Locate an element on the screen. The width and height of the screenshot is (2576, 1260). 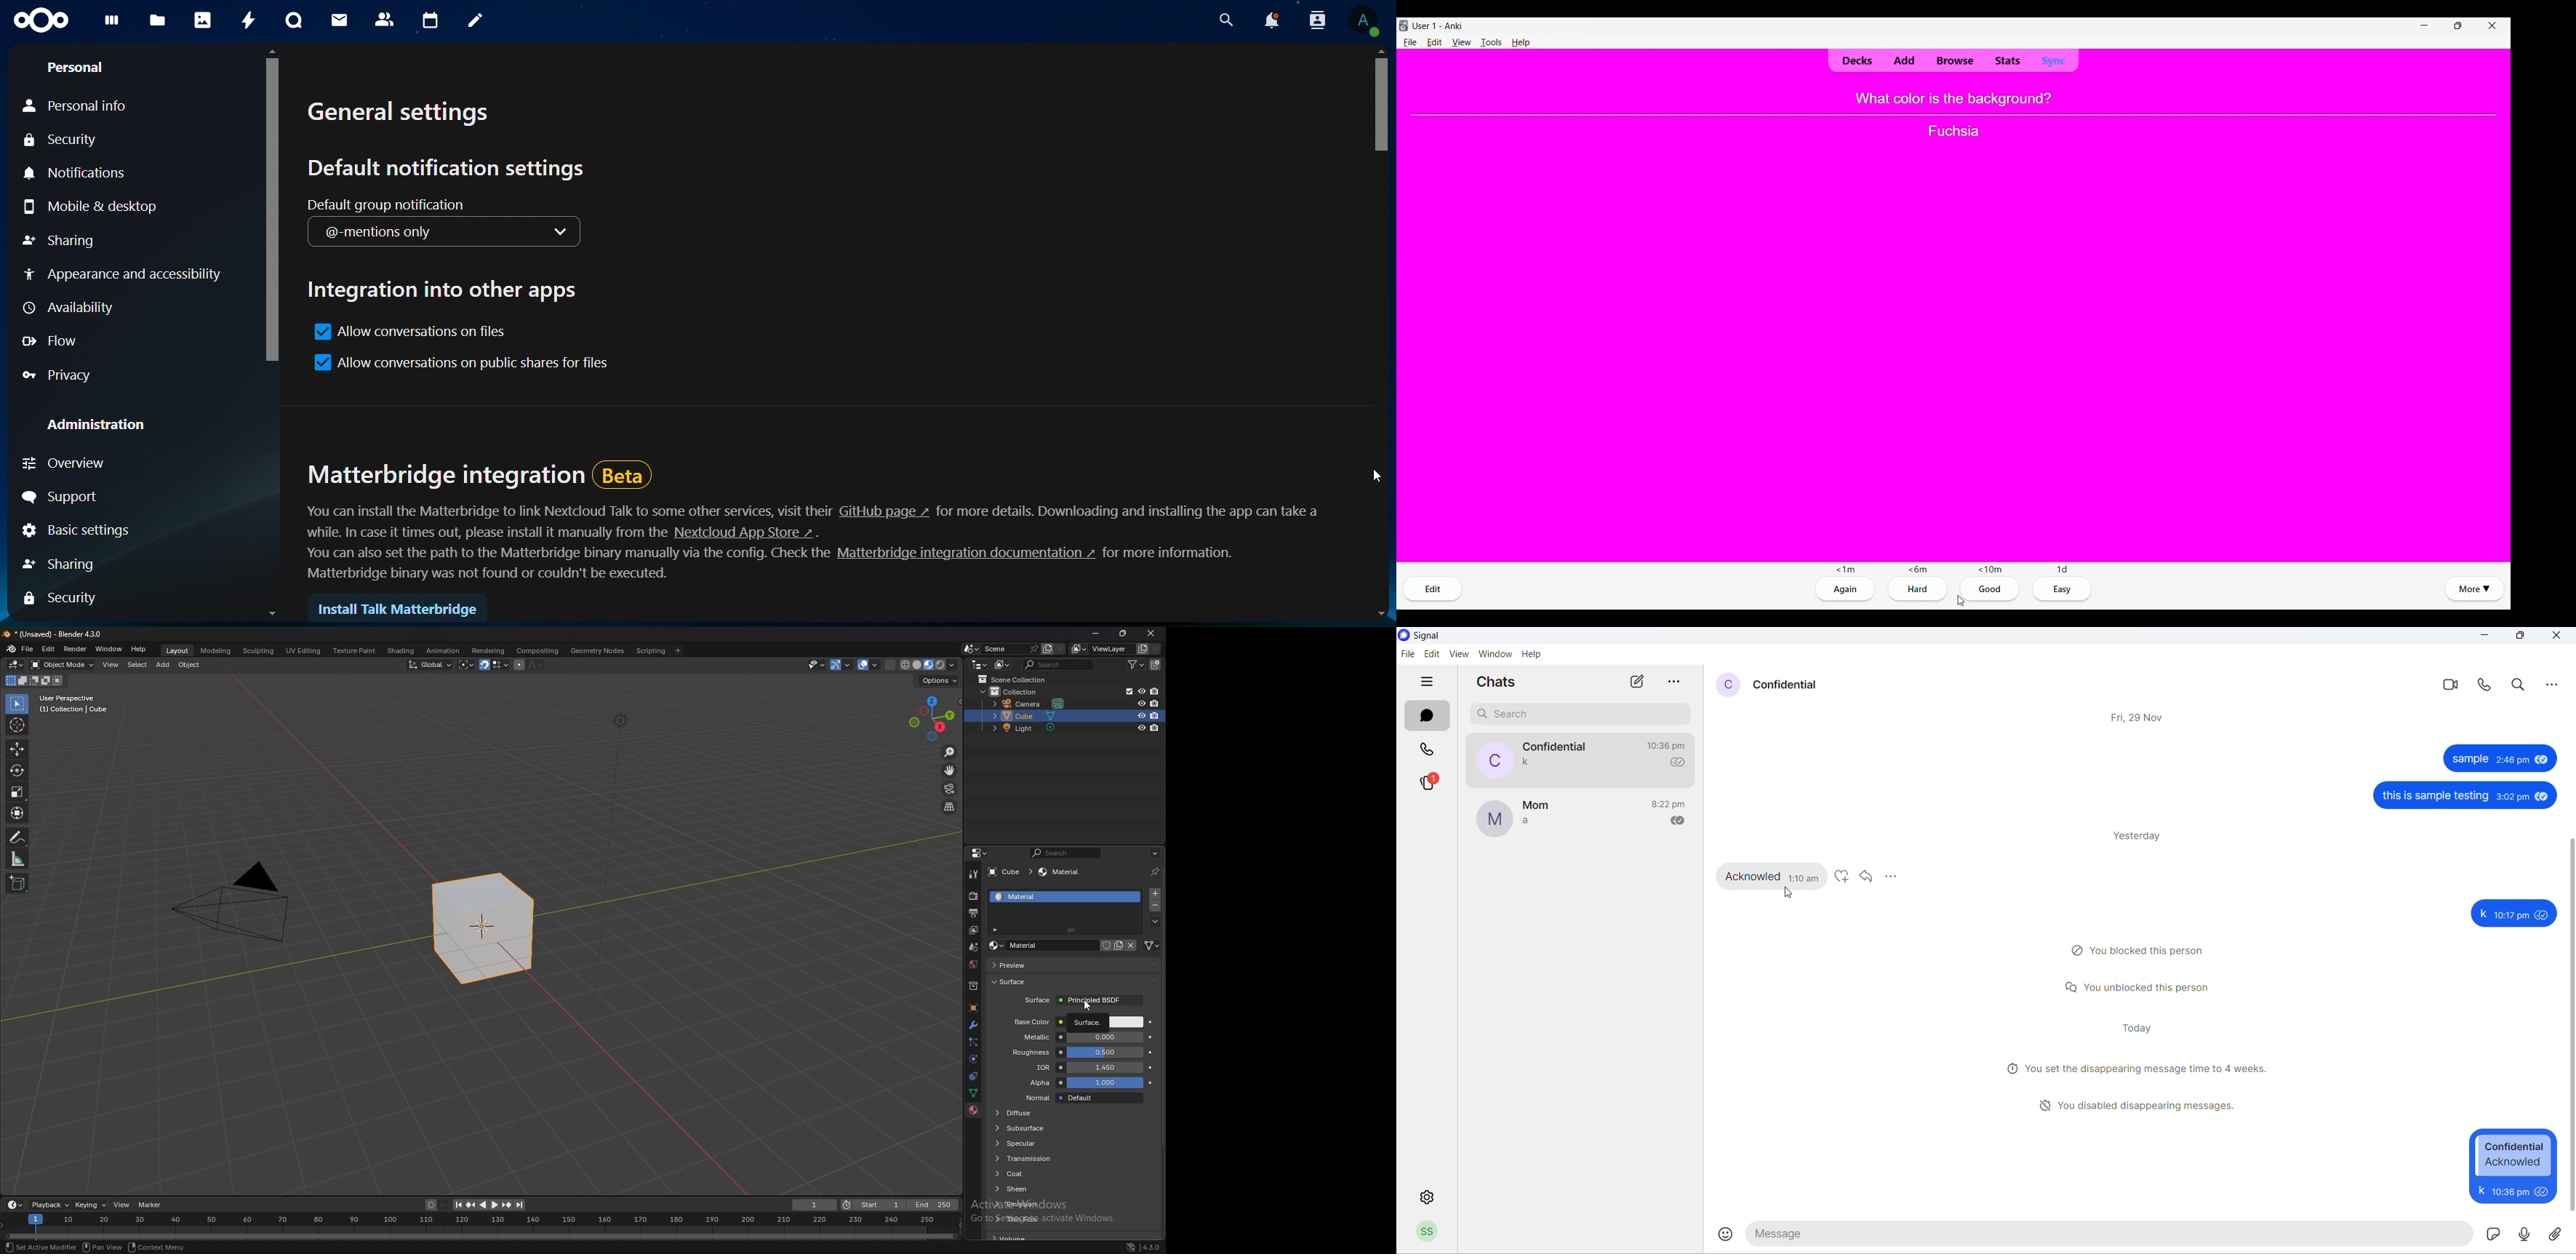
Question is located at coordinates (1954, 98).